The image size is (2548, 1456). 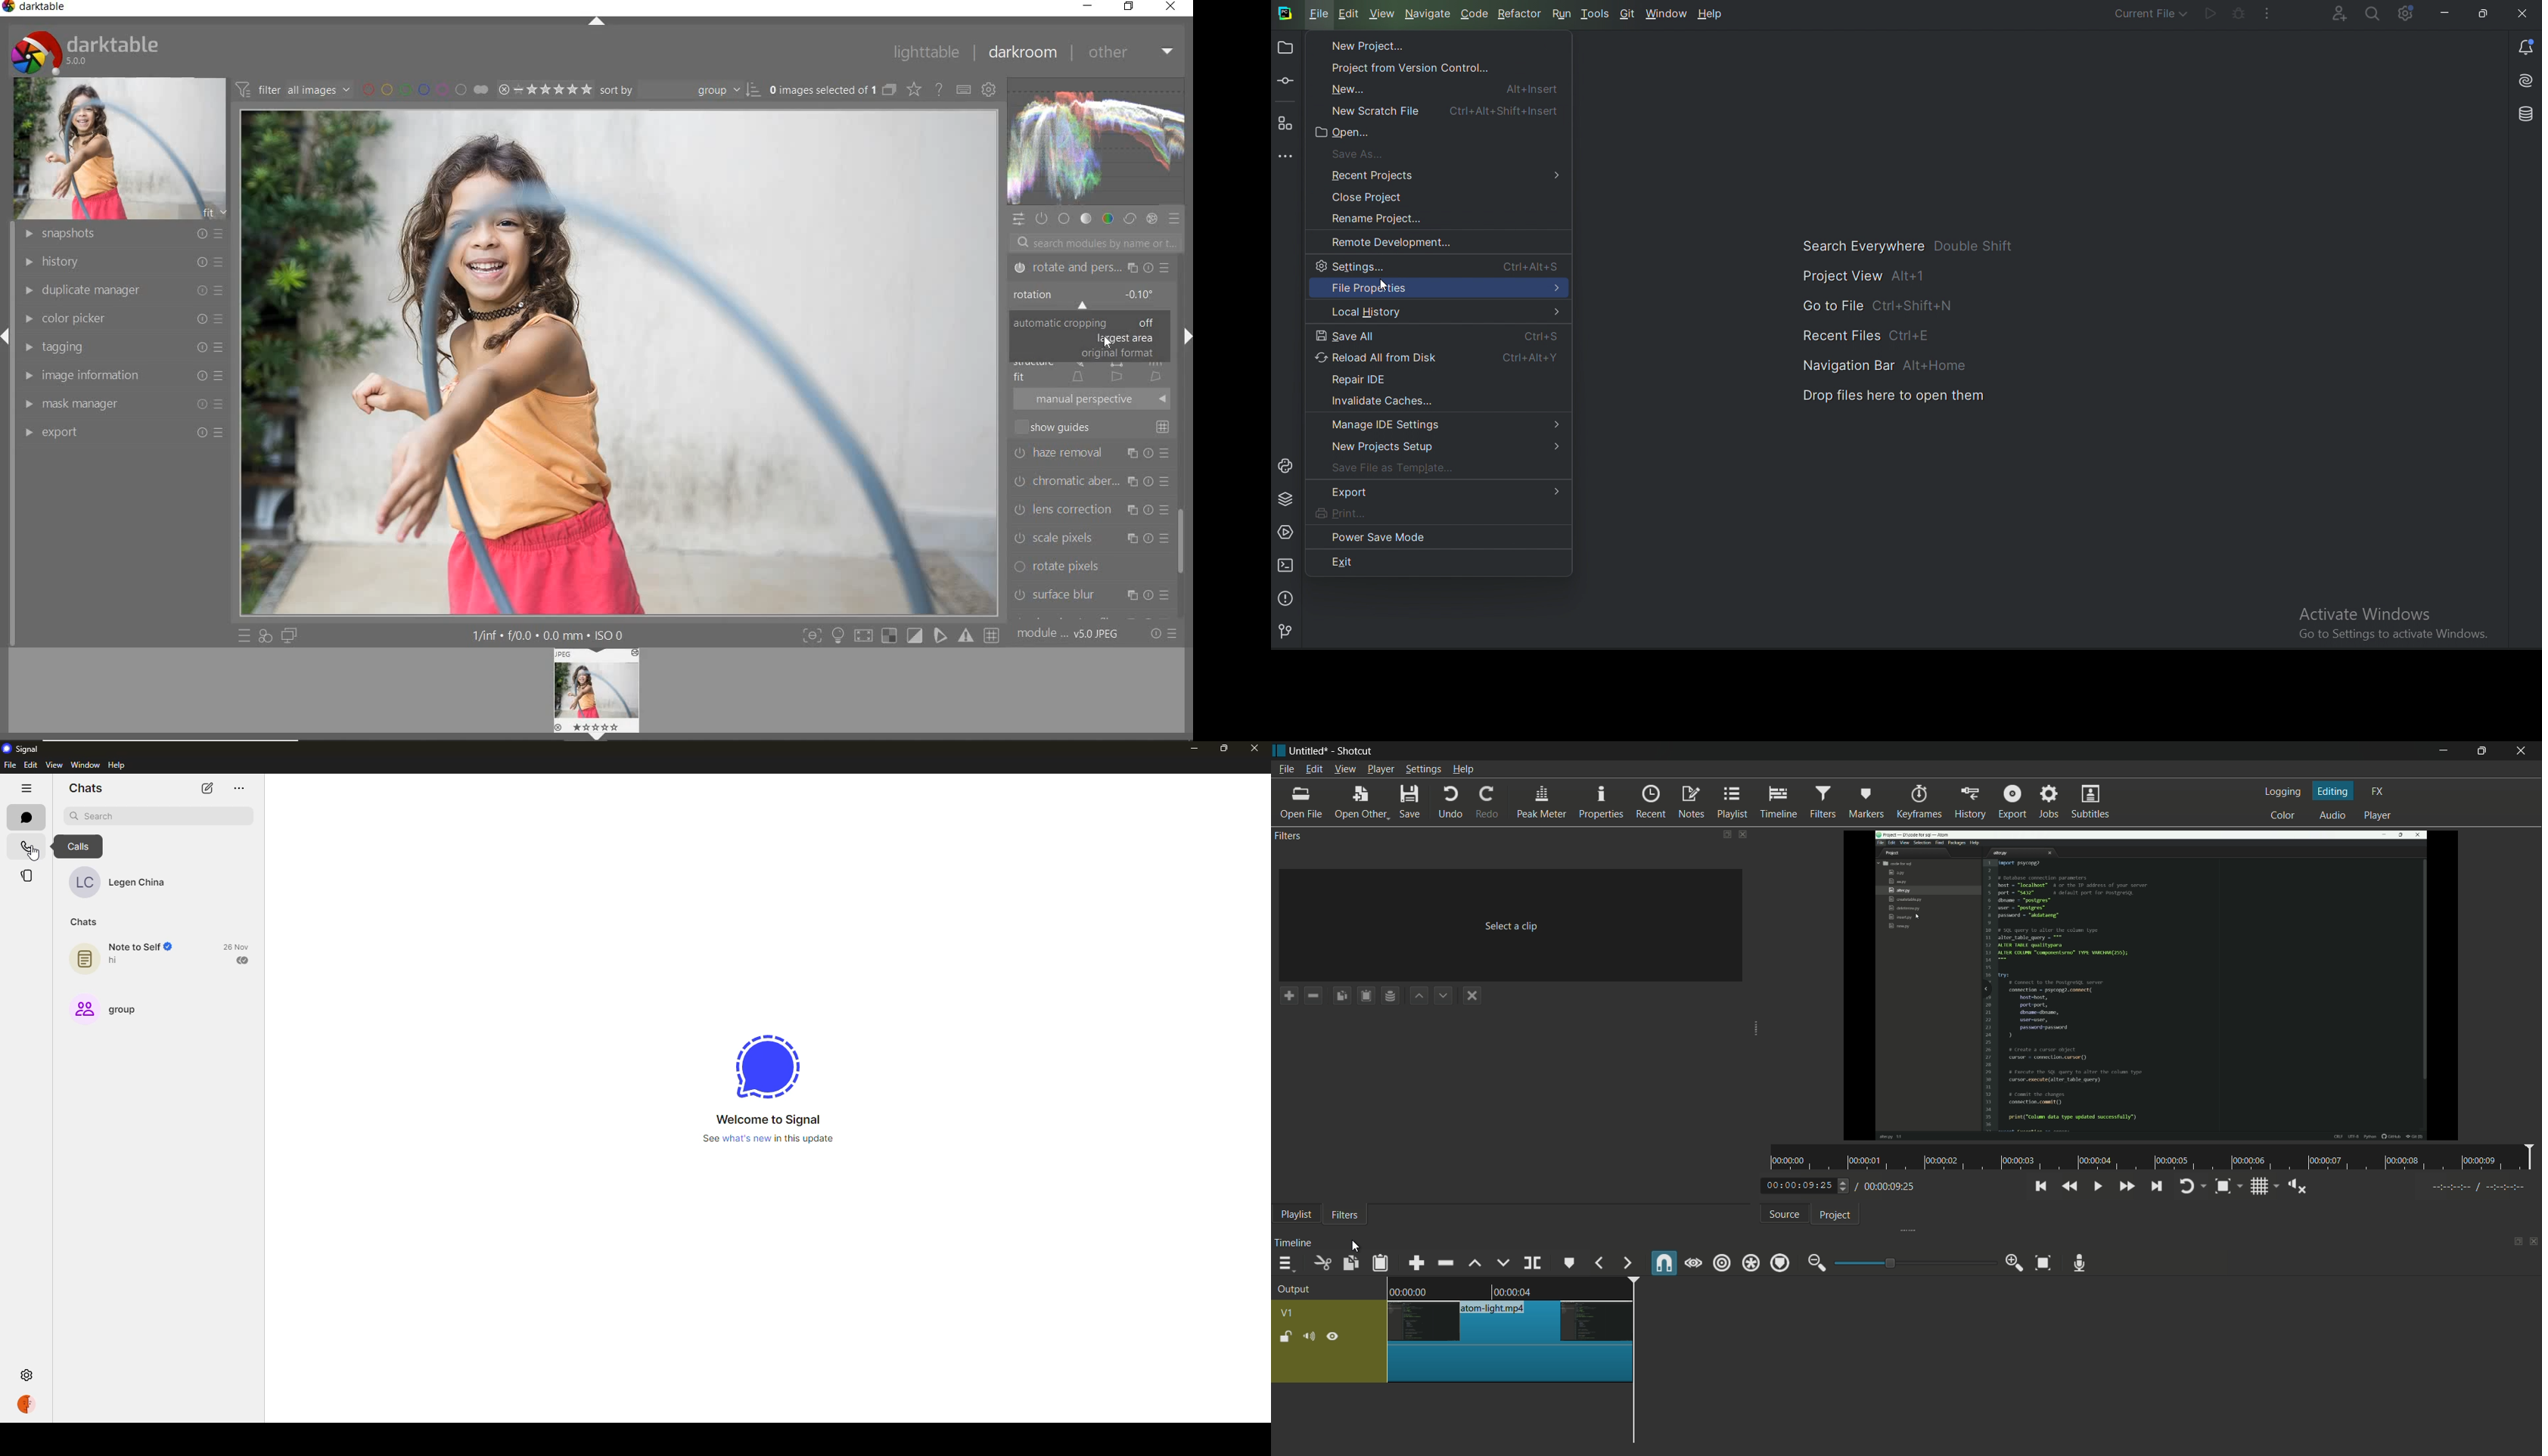 What do you see at coordinates (2377, 792) in the screenshot?
I see `fx` at bounding box center [2377, 792].